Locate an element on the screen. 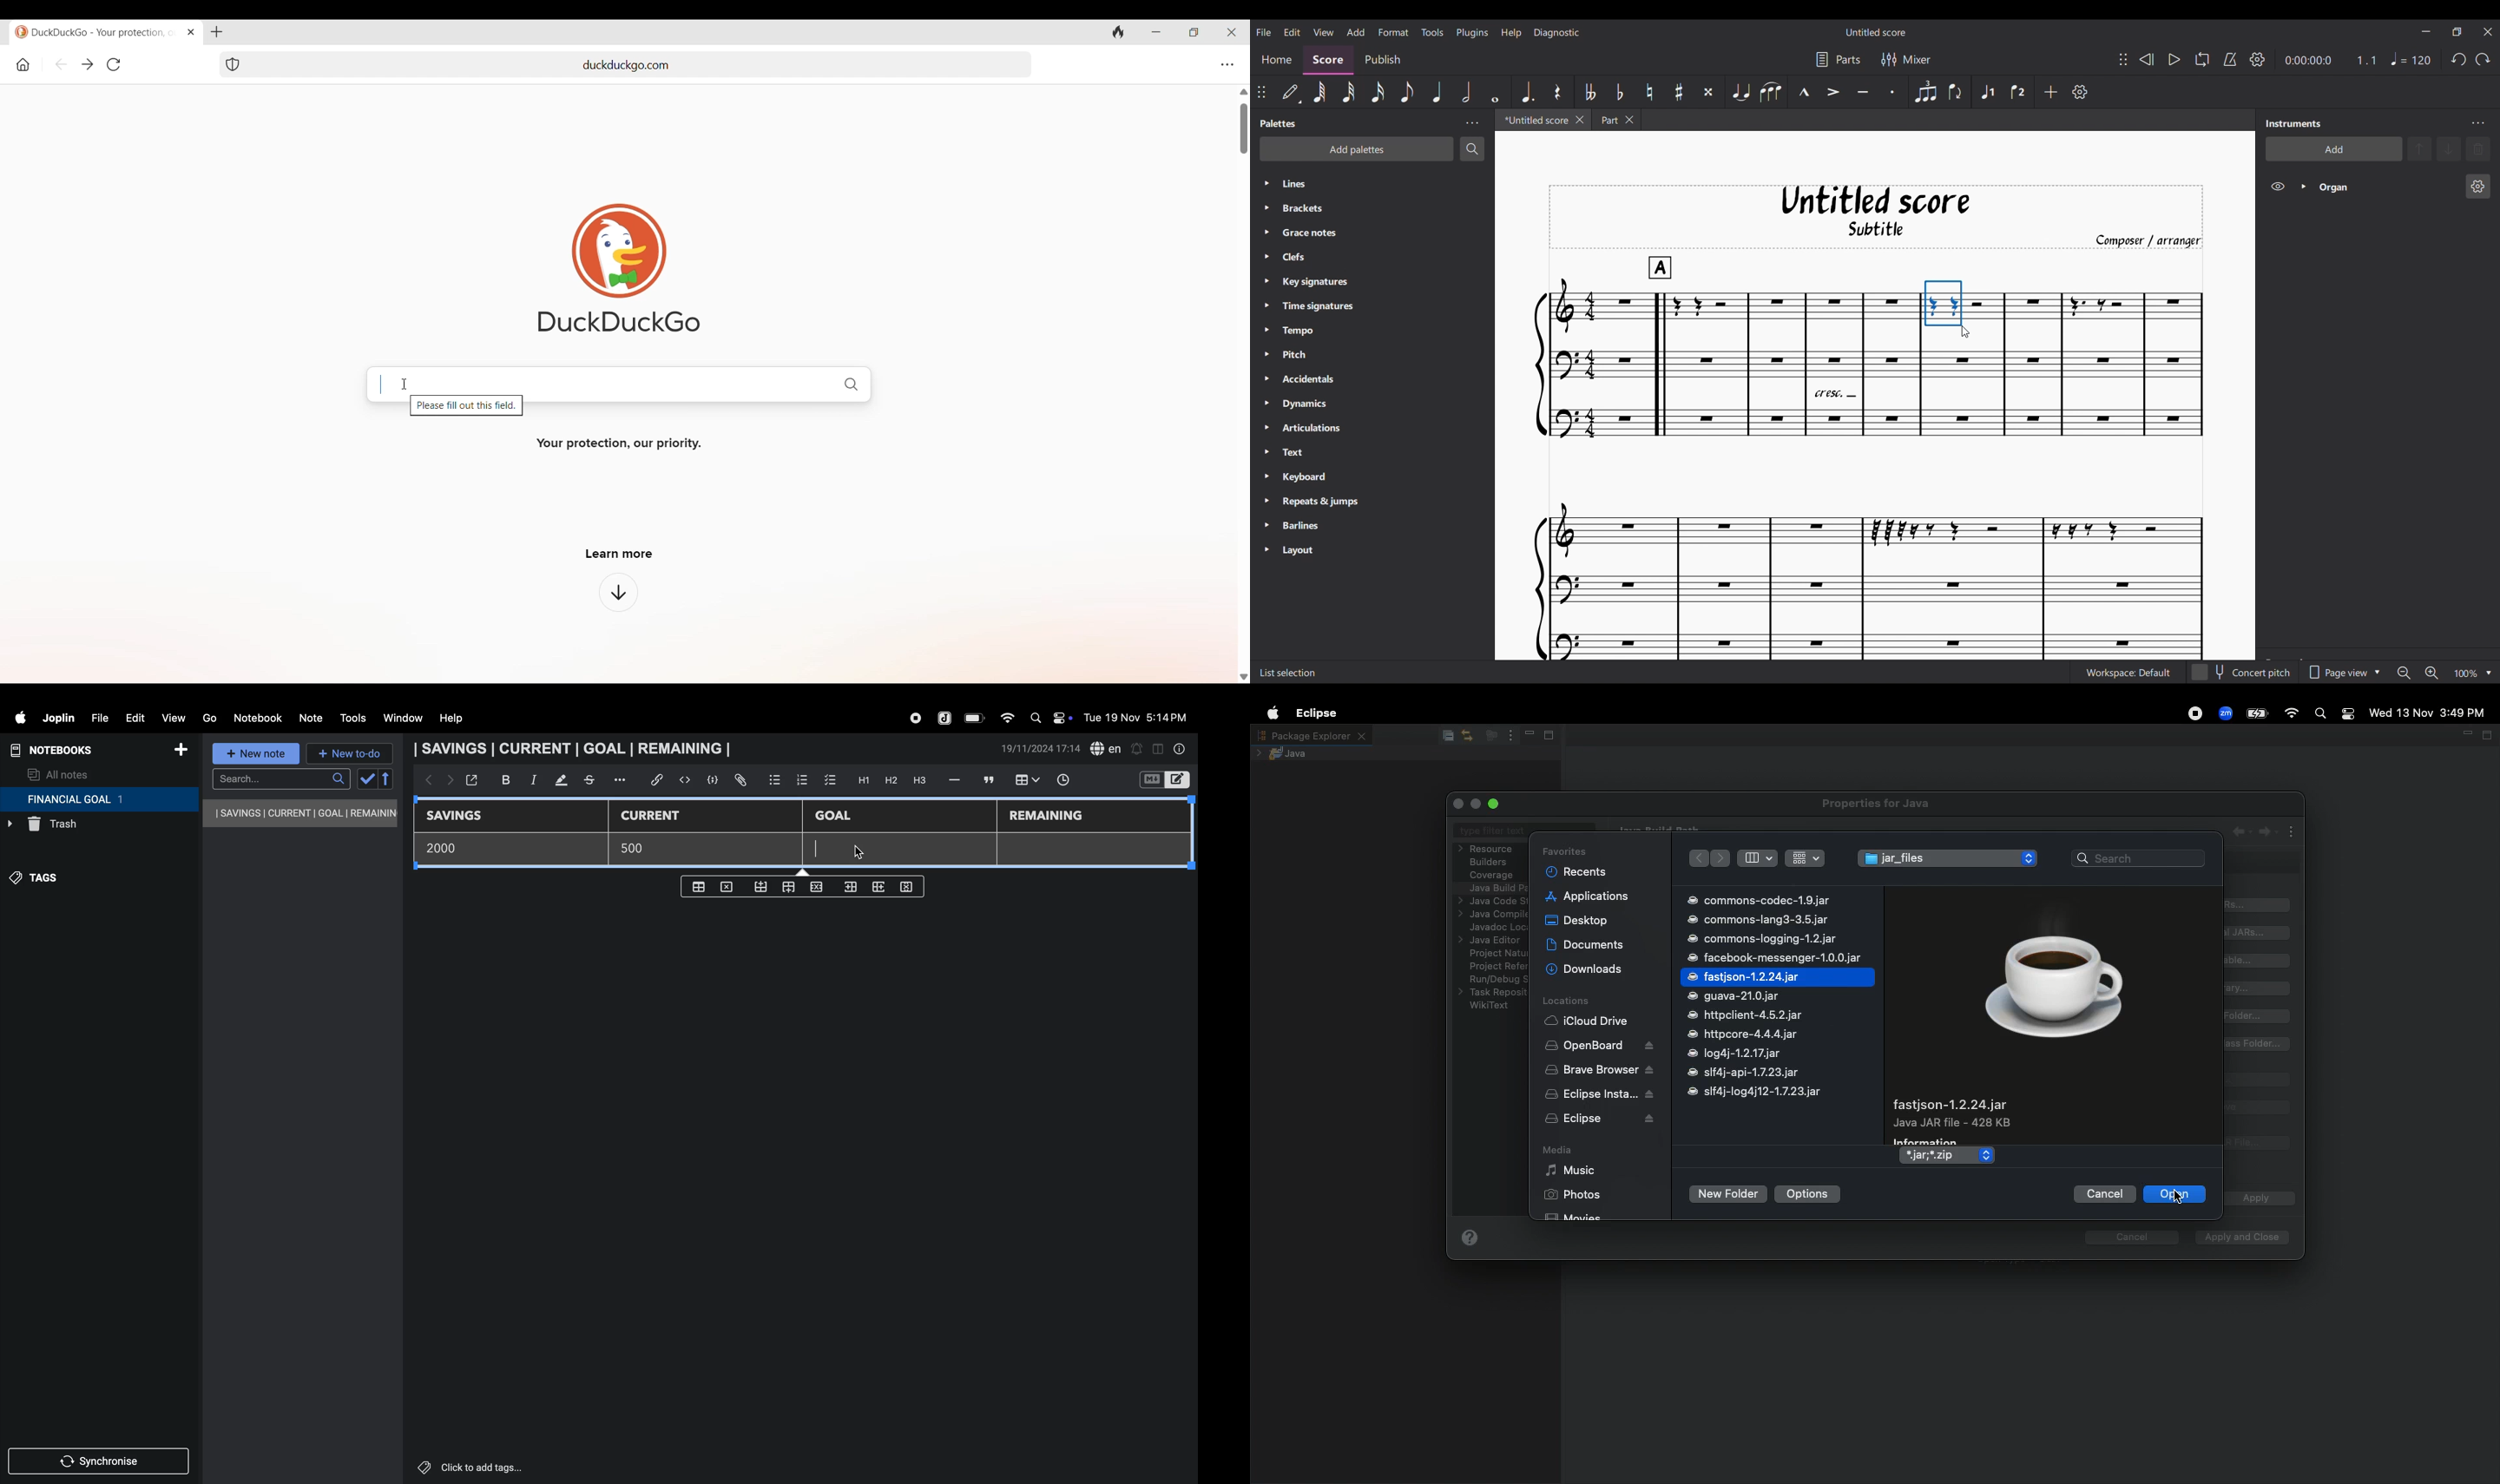 The height and width of the screenshot is (1484, 2520). info is located at coordinates (1180, 749).